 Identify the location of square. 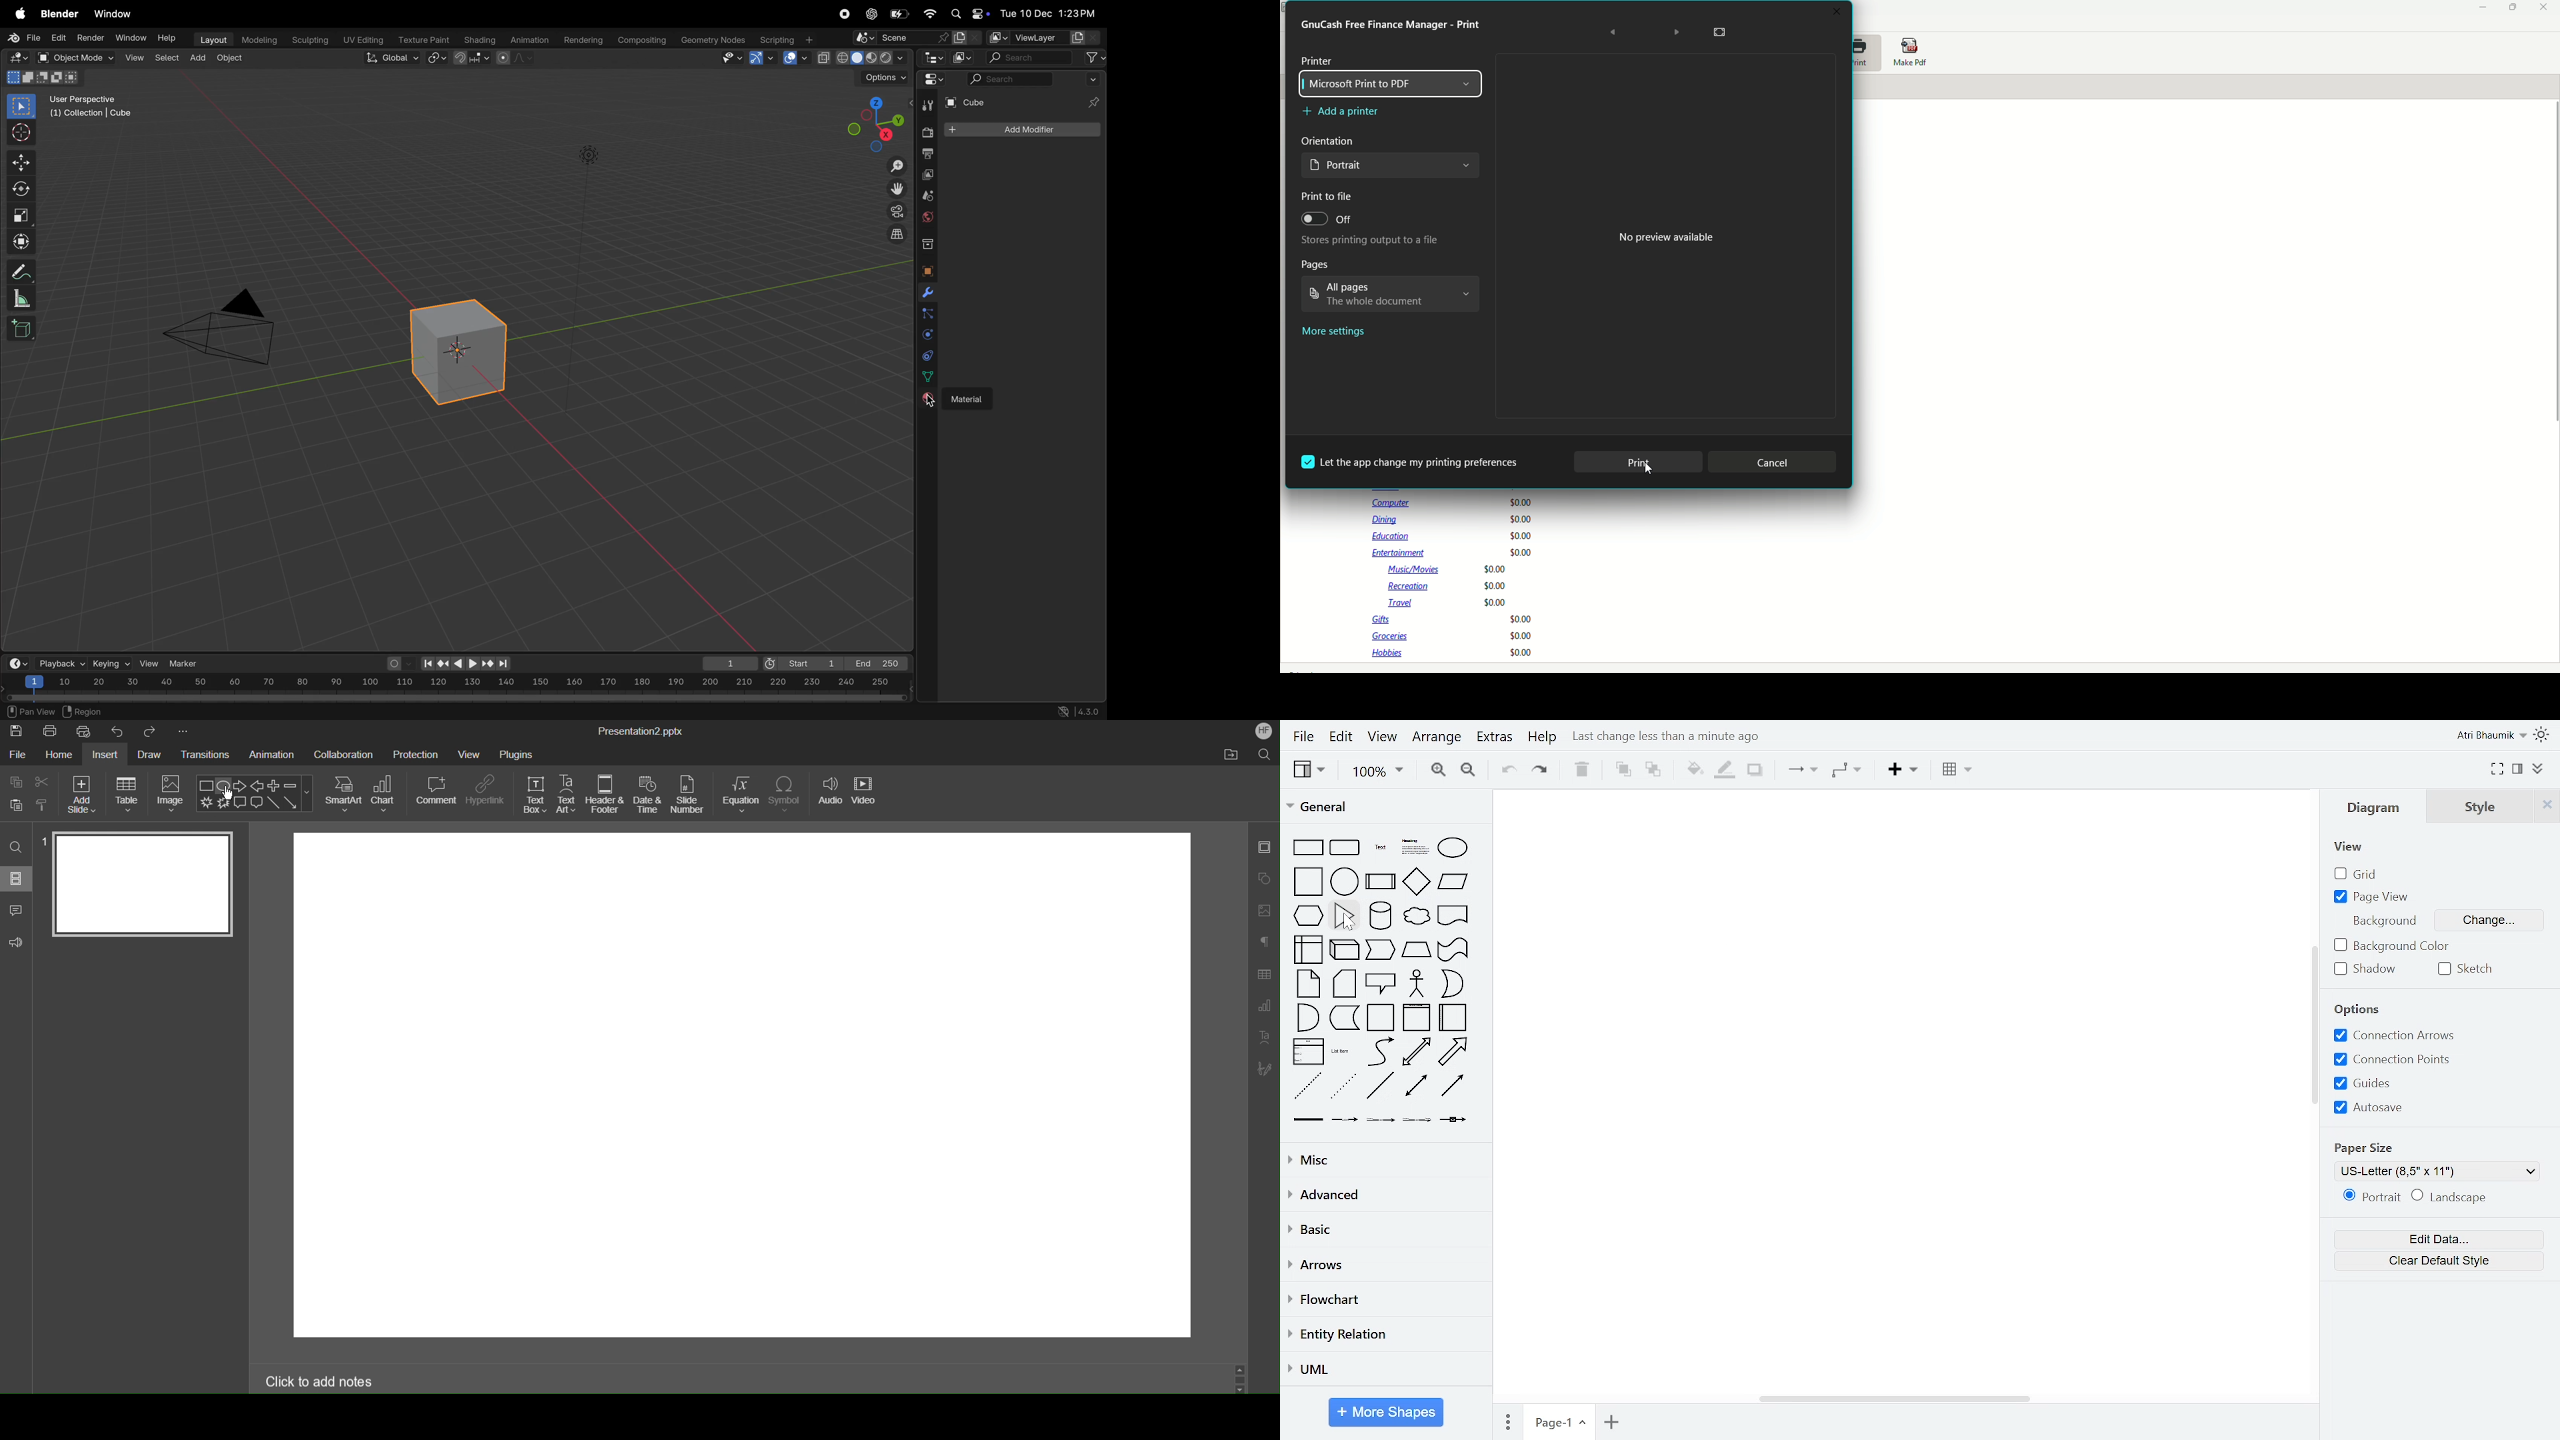
(1305, 881).